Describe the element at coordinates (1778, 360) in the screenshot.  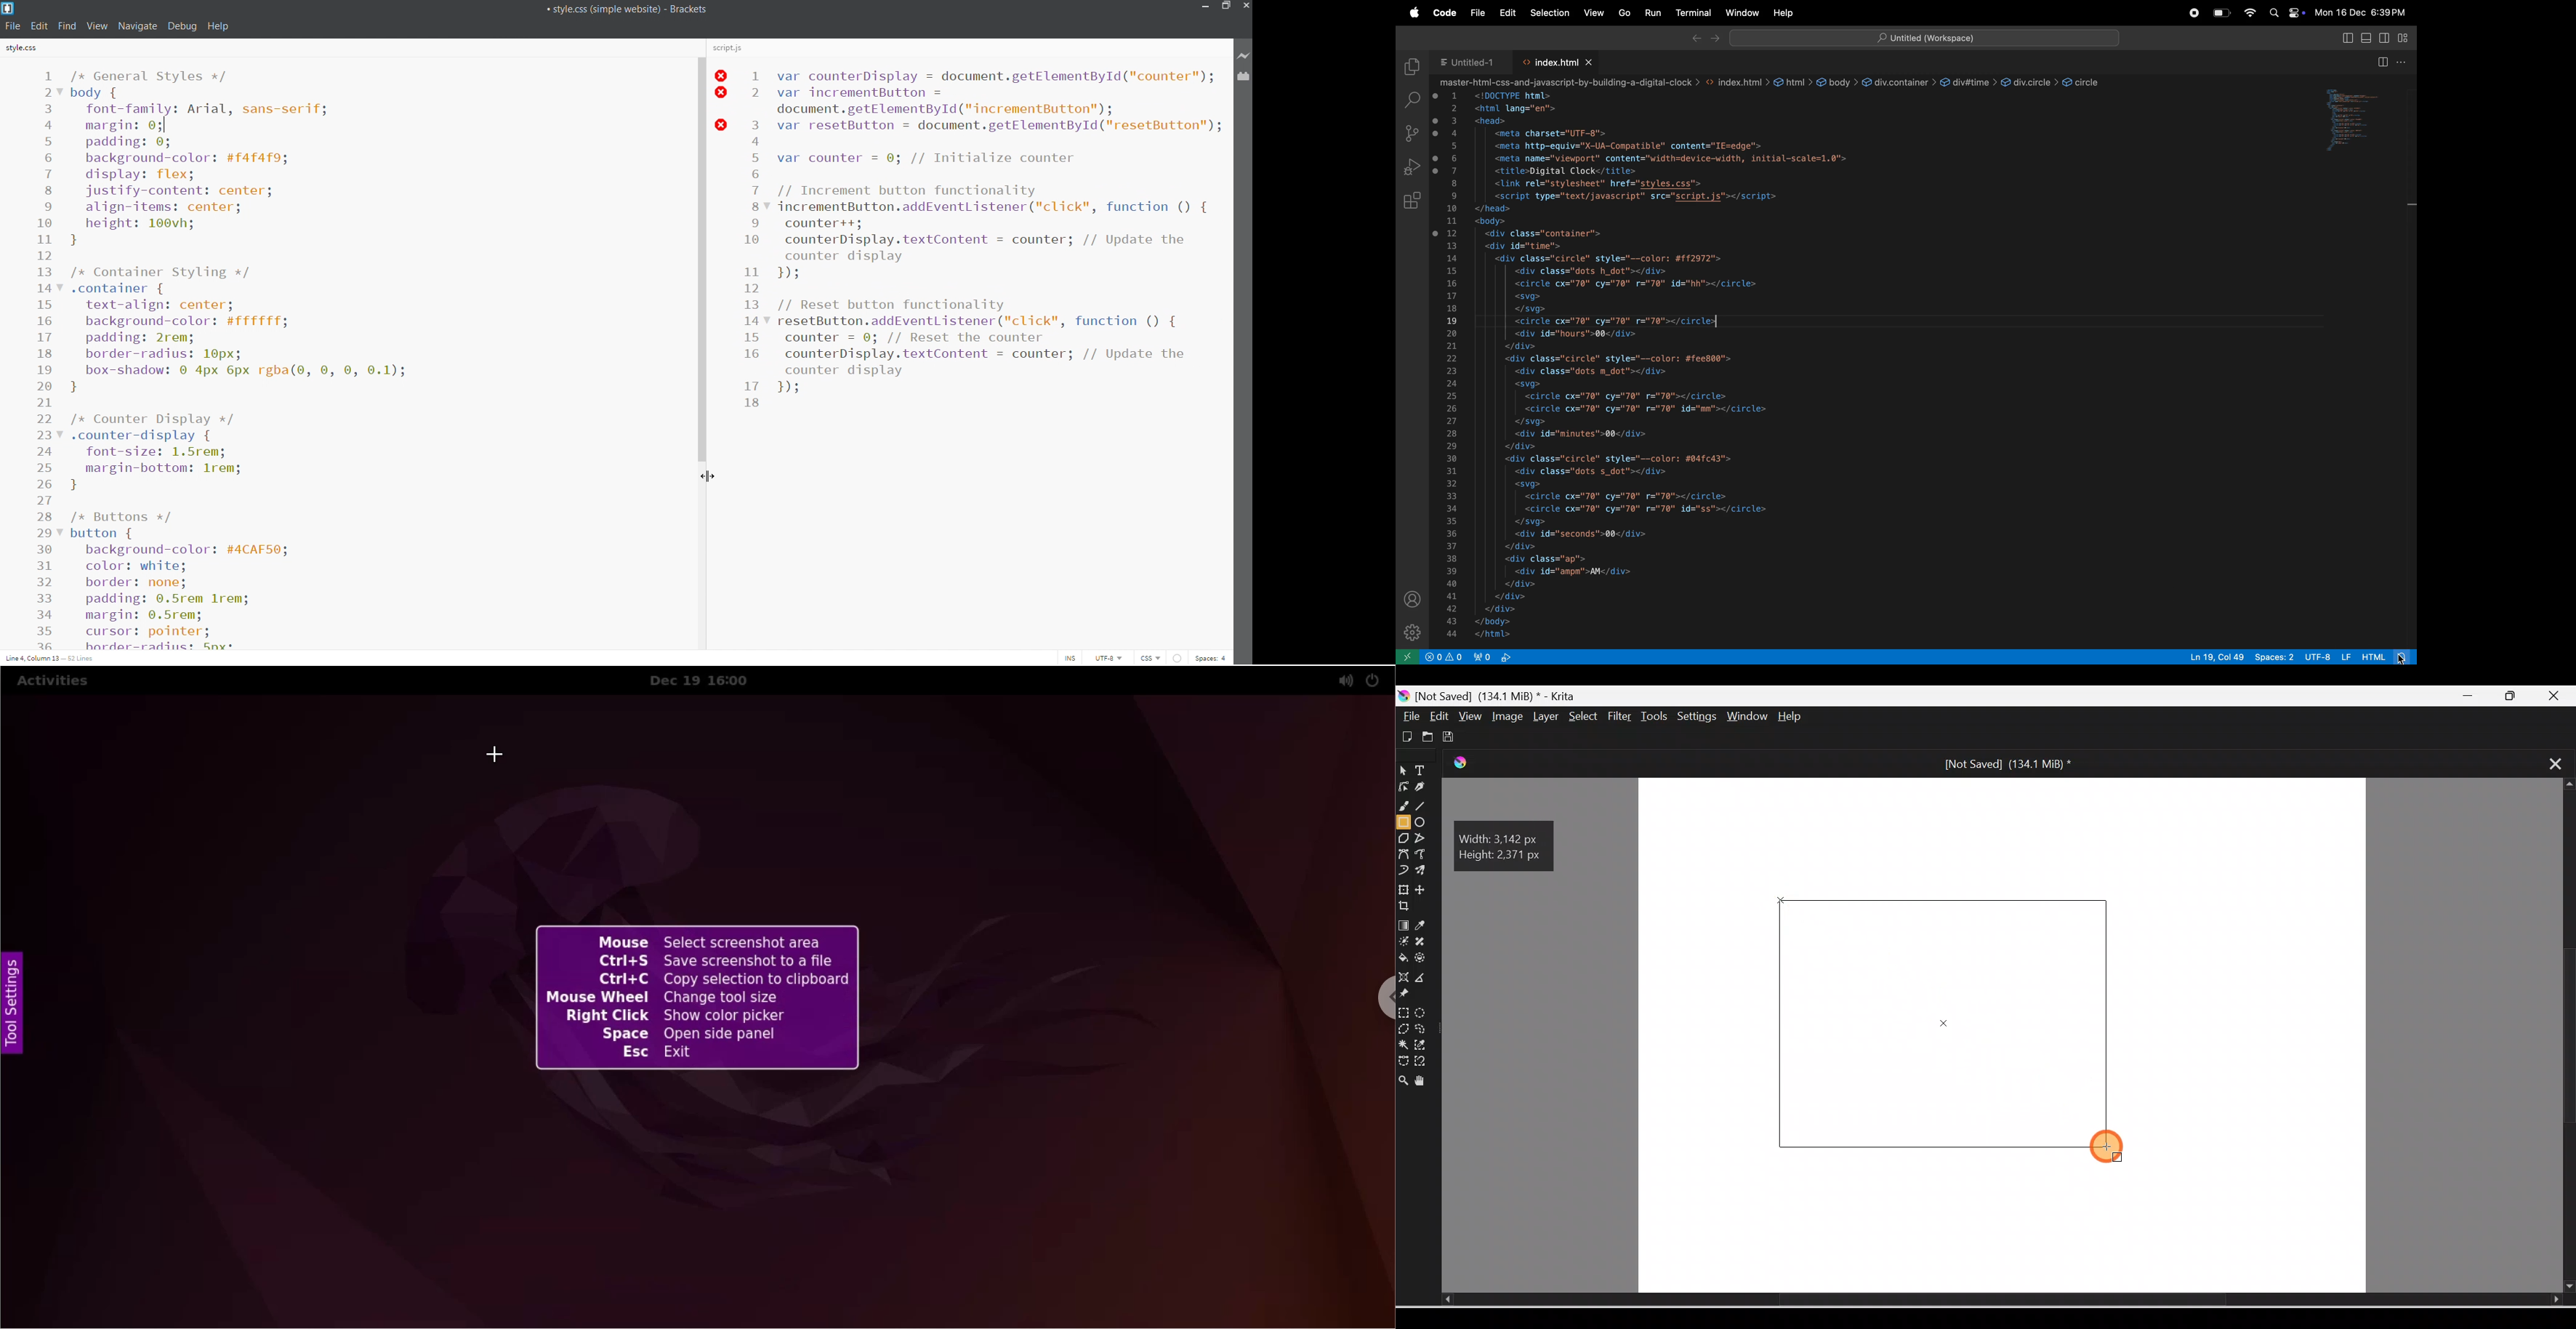
I see `code block which describes about from page of a web page wrote n html` at that location.